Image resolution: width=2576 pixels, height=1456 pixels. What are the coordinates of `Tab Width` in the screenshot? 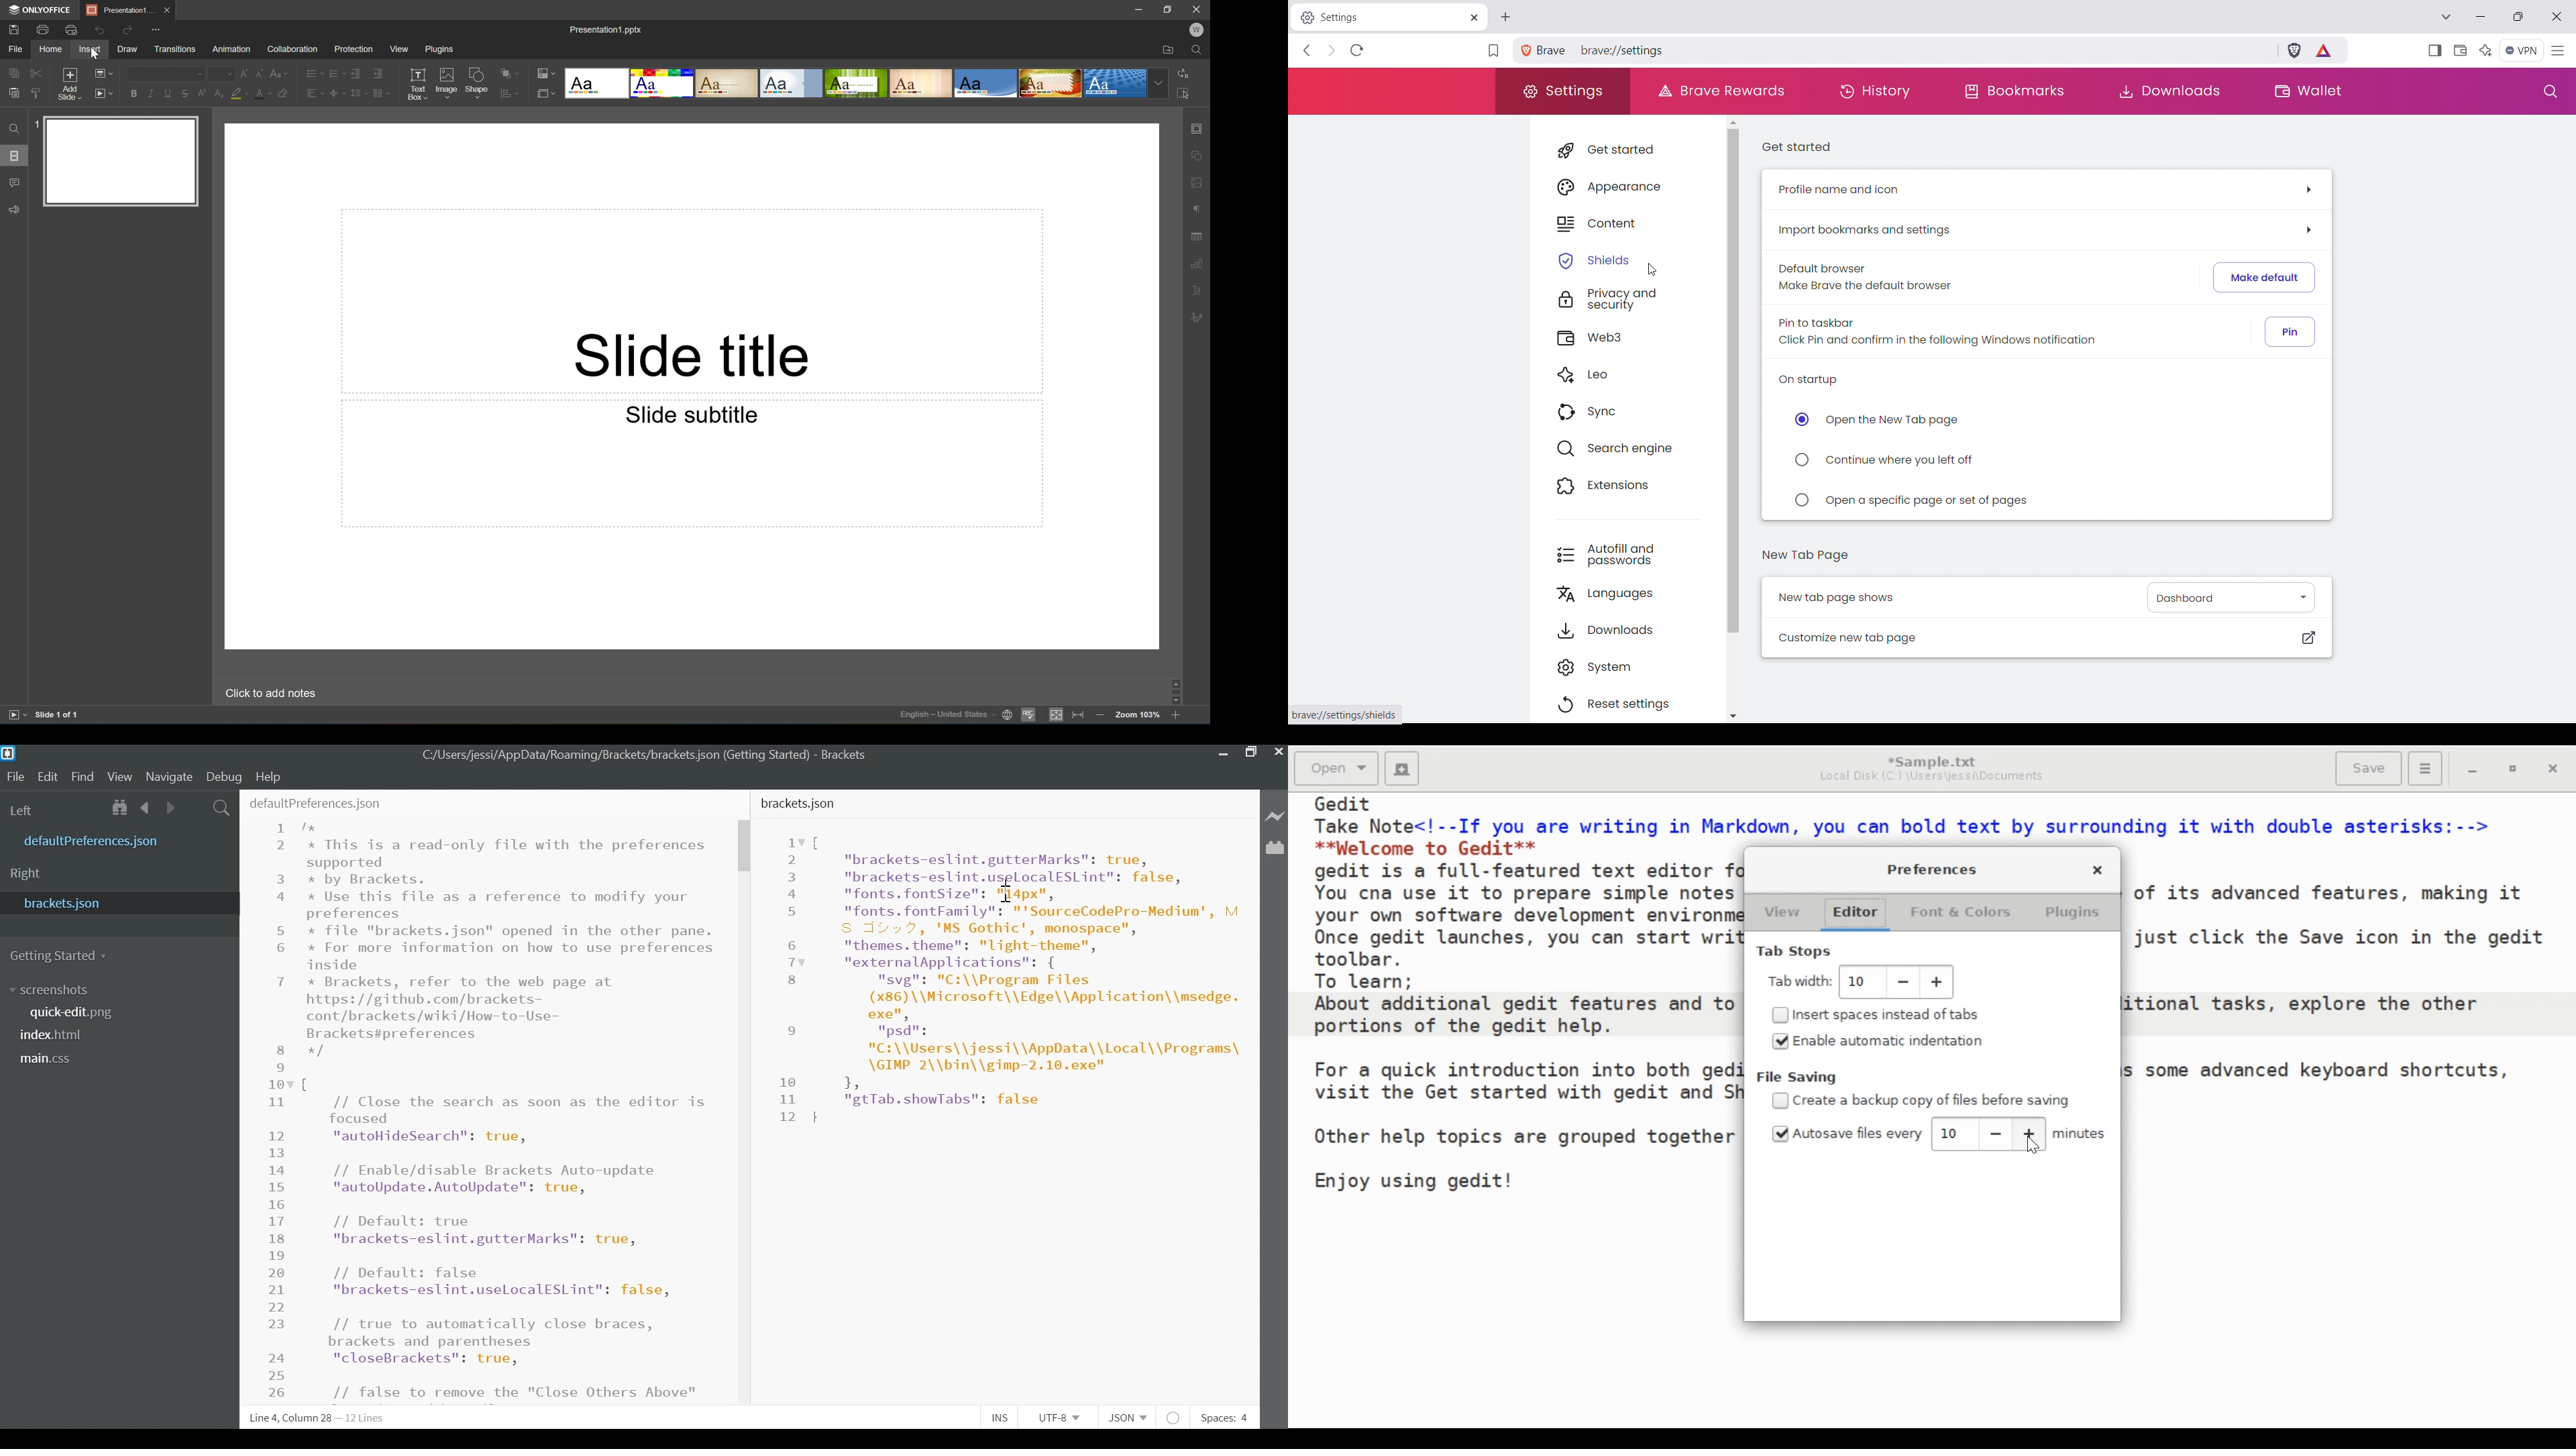 It's located at (1800, 981).